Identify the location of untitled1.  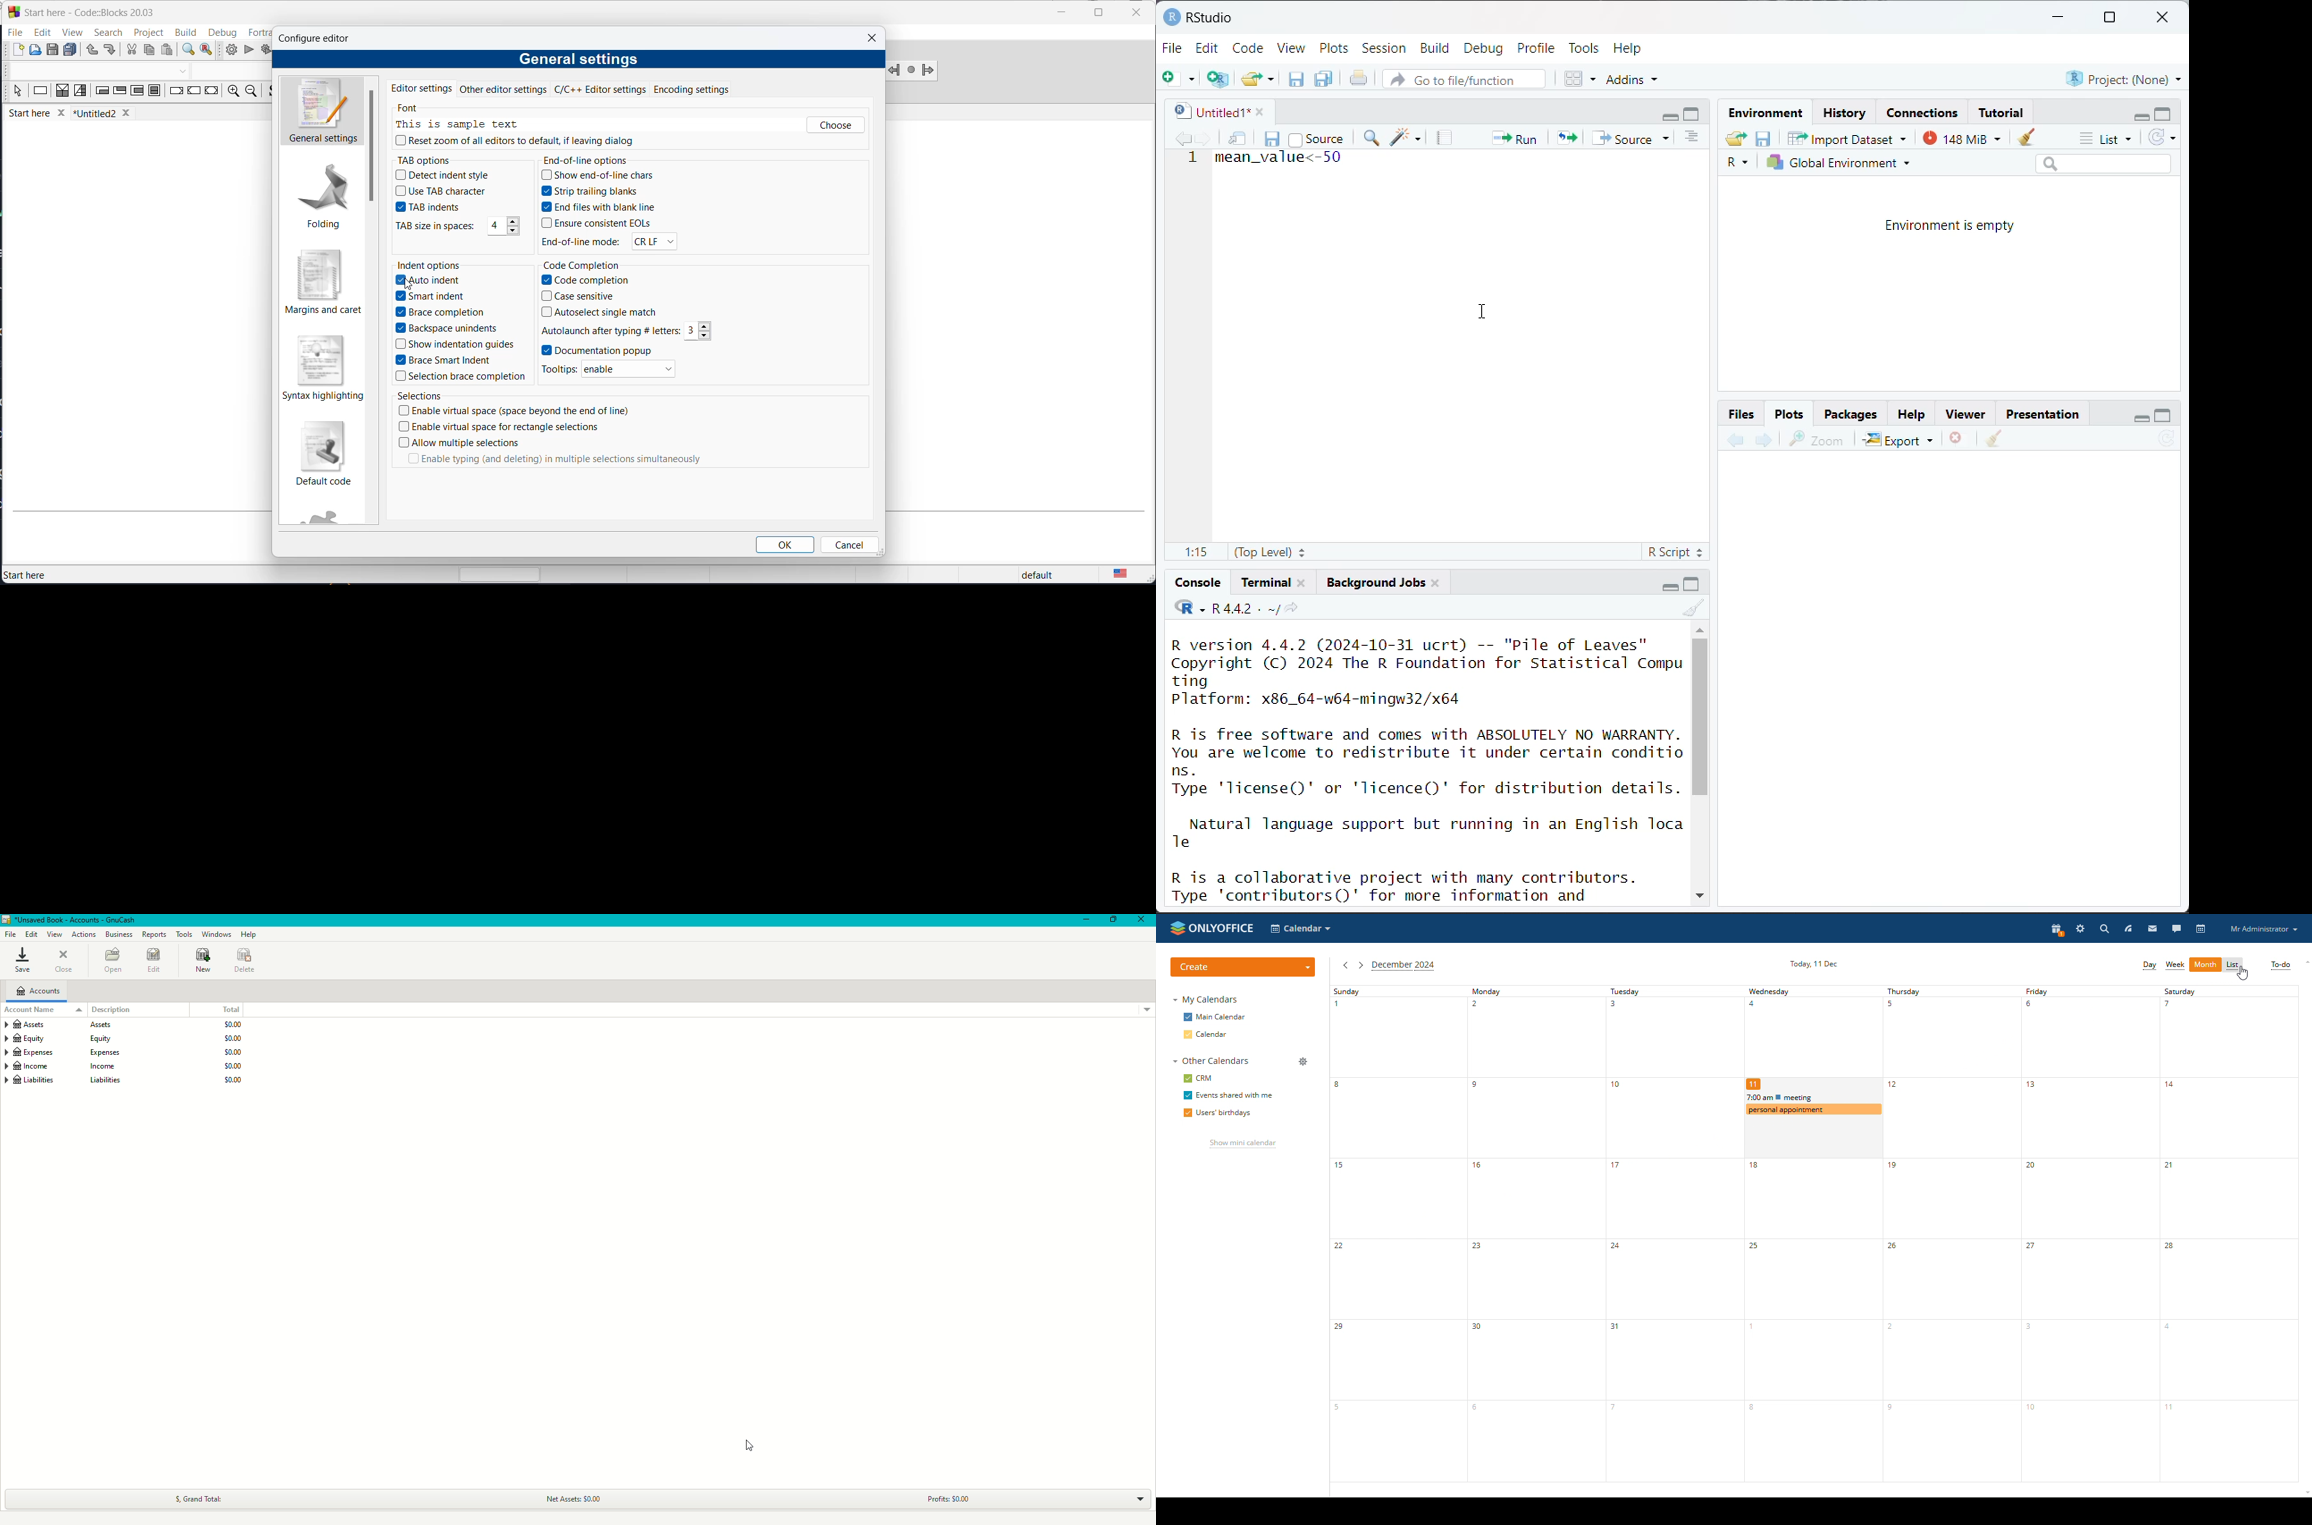
(1208, 111).